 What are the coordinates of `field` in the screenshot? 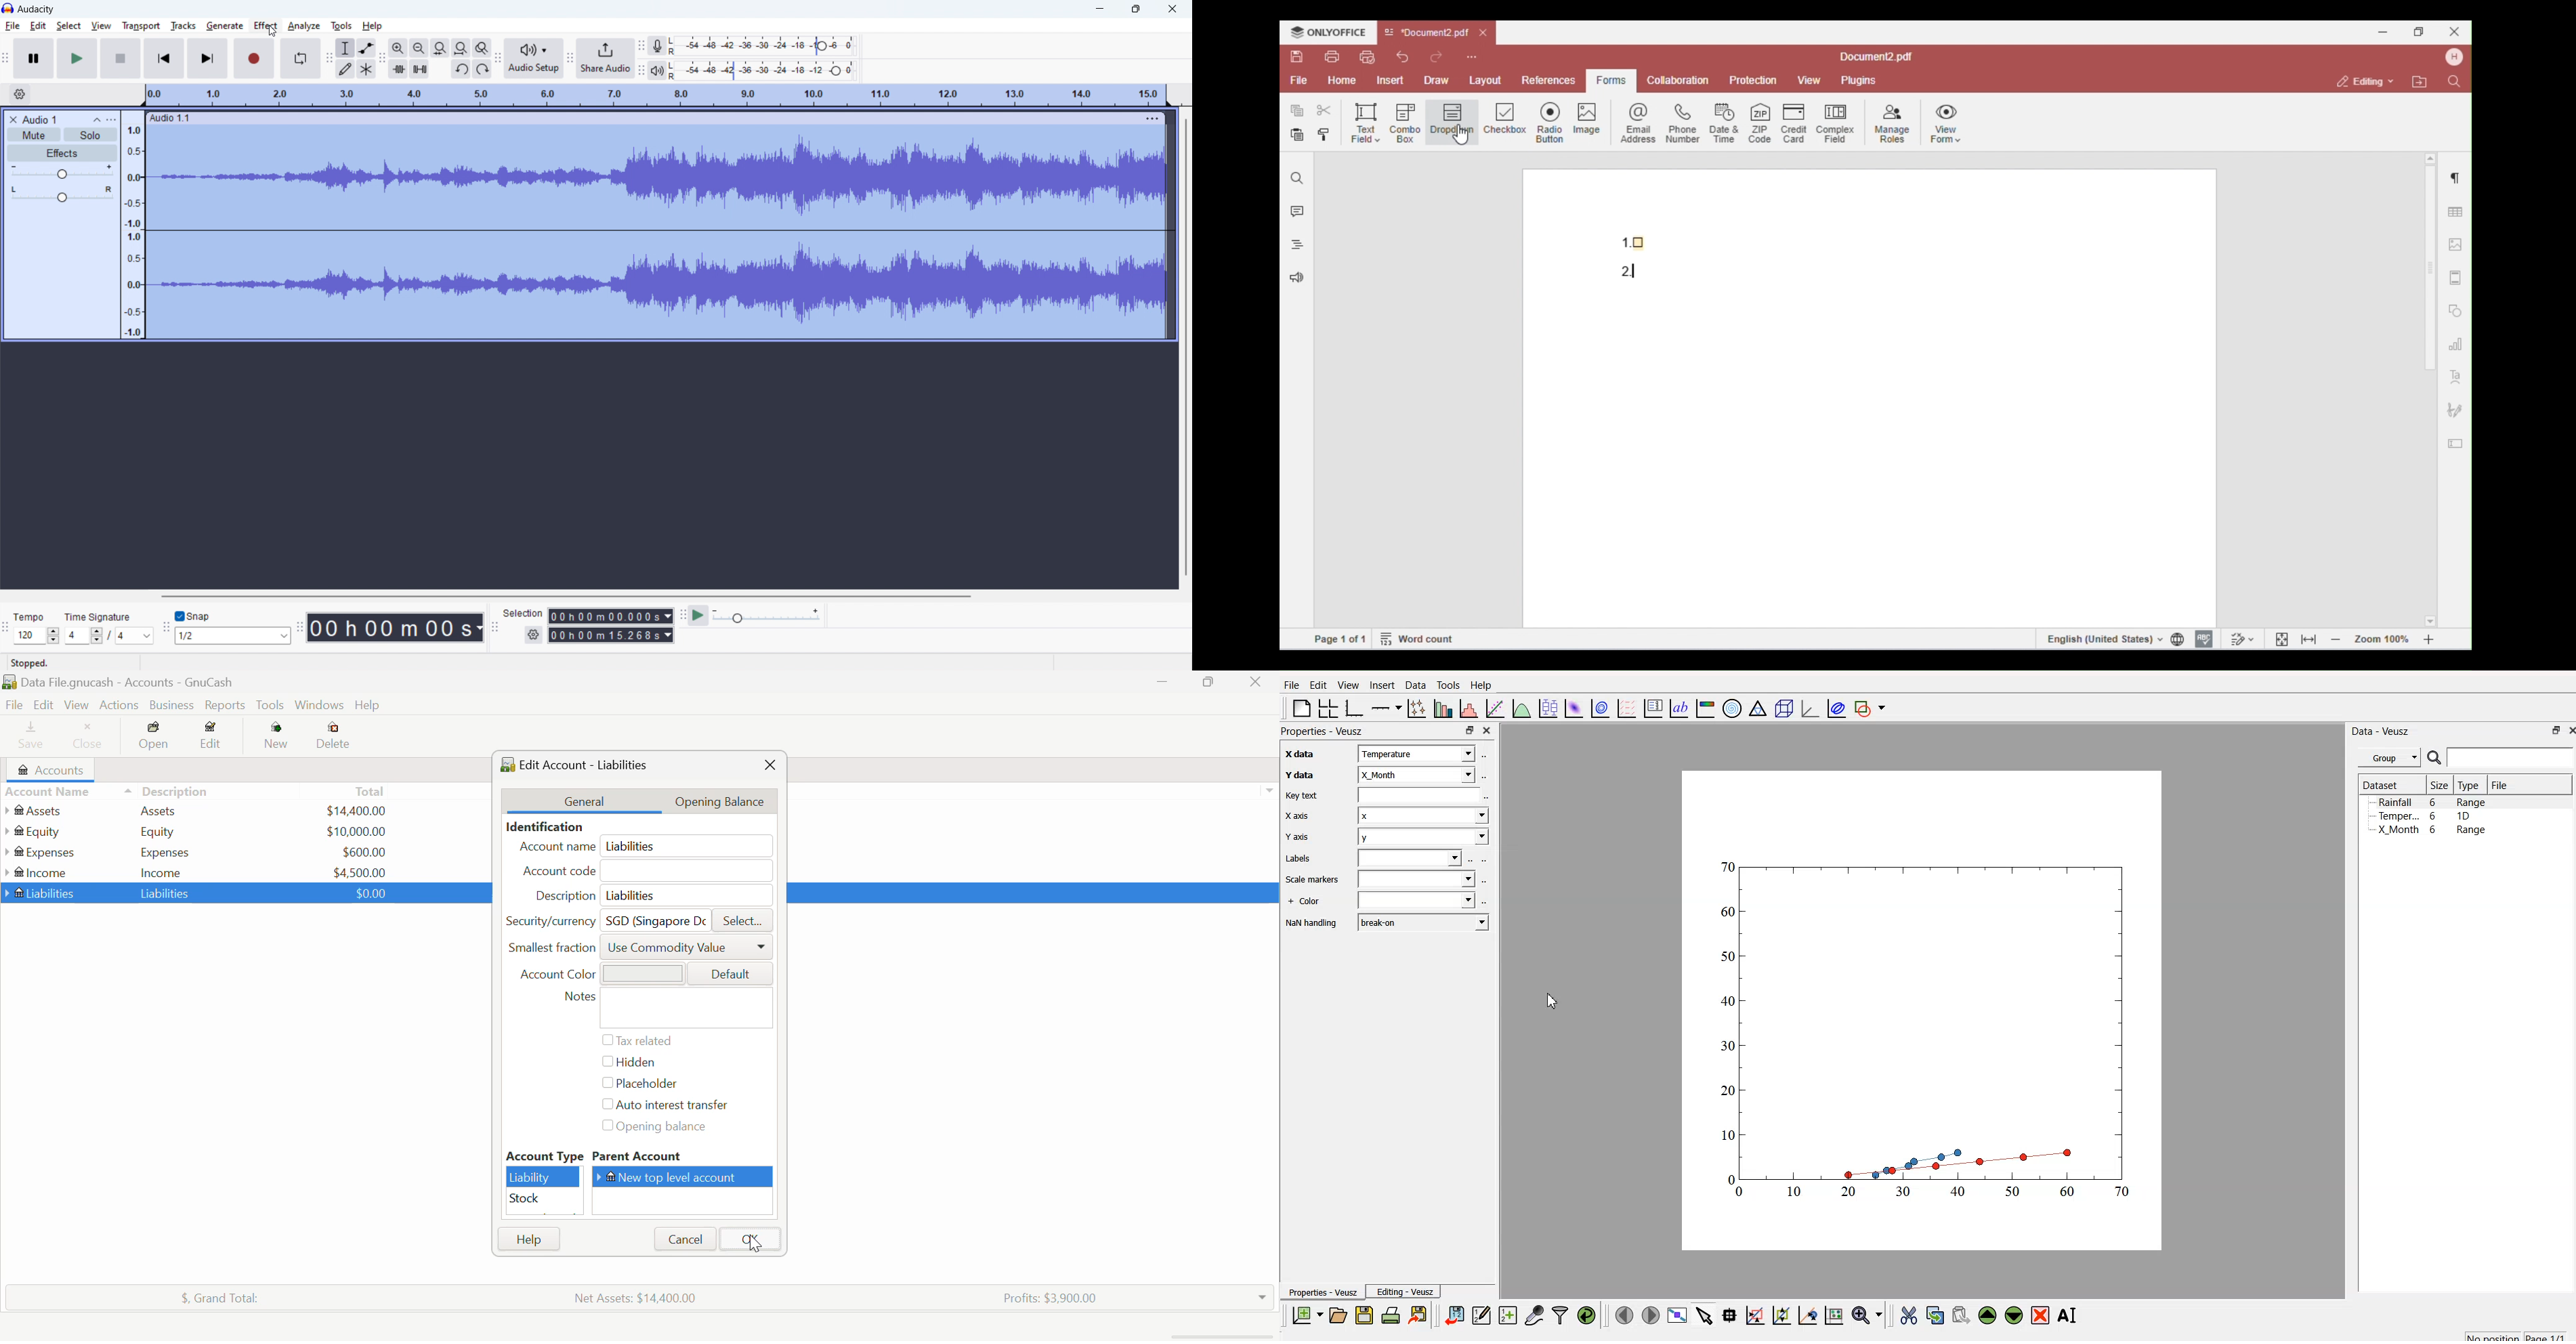 It's located at (1415, 901).